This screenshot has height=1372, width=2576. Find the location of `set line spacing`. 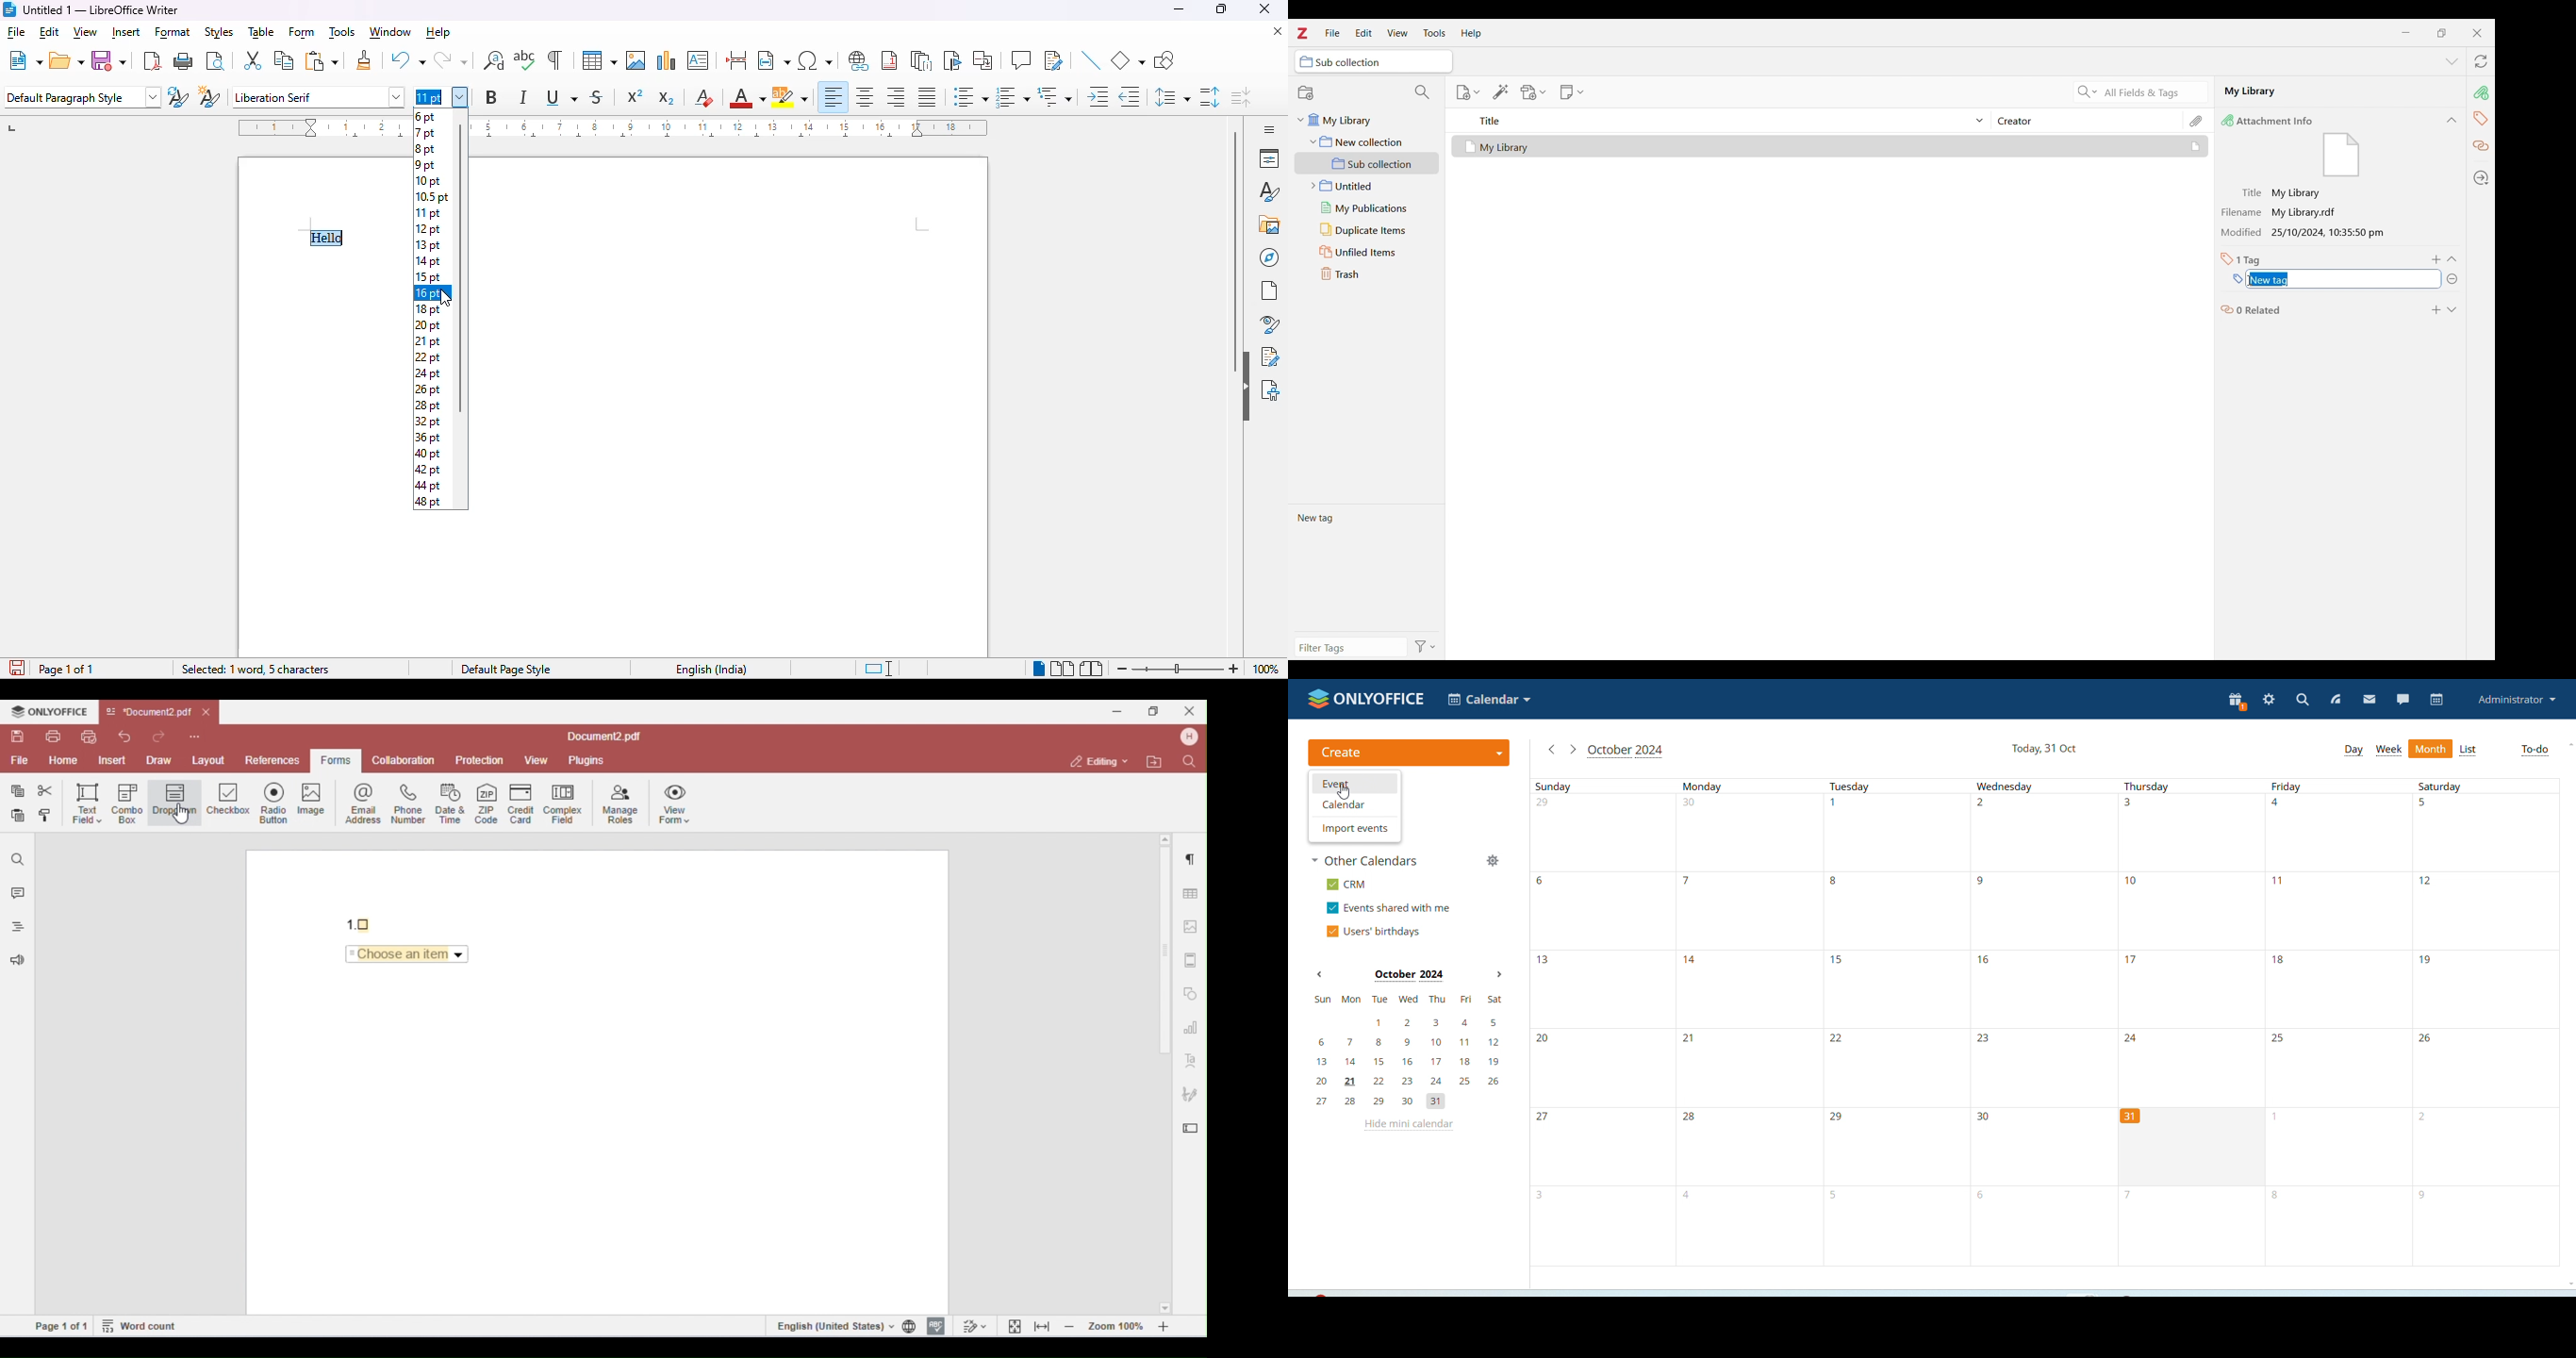

set line spacing is located at coordinates (1172, 98).